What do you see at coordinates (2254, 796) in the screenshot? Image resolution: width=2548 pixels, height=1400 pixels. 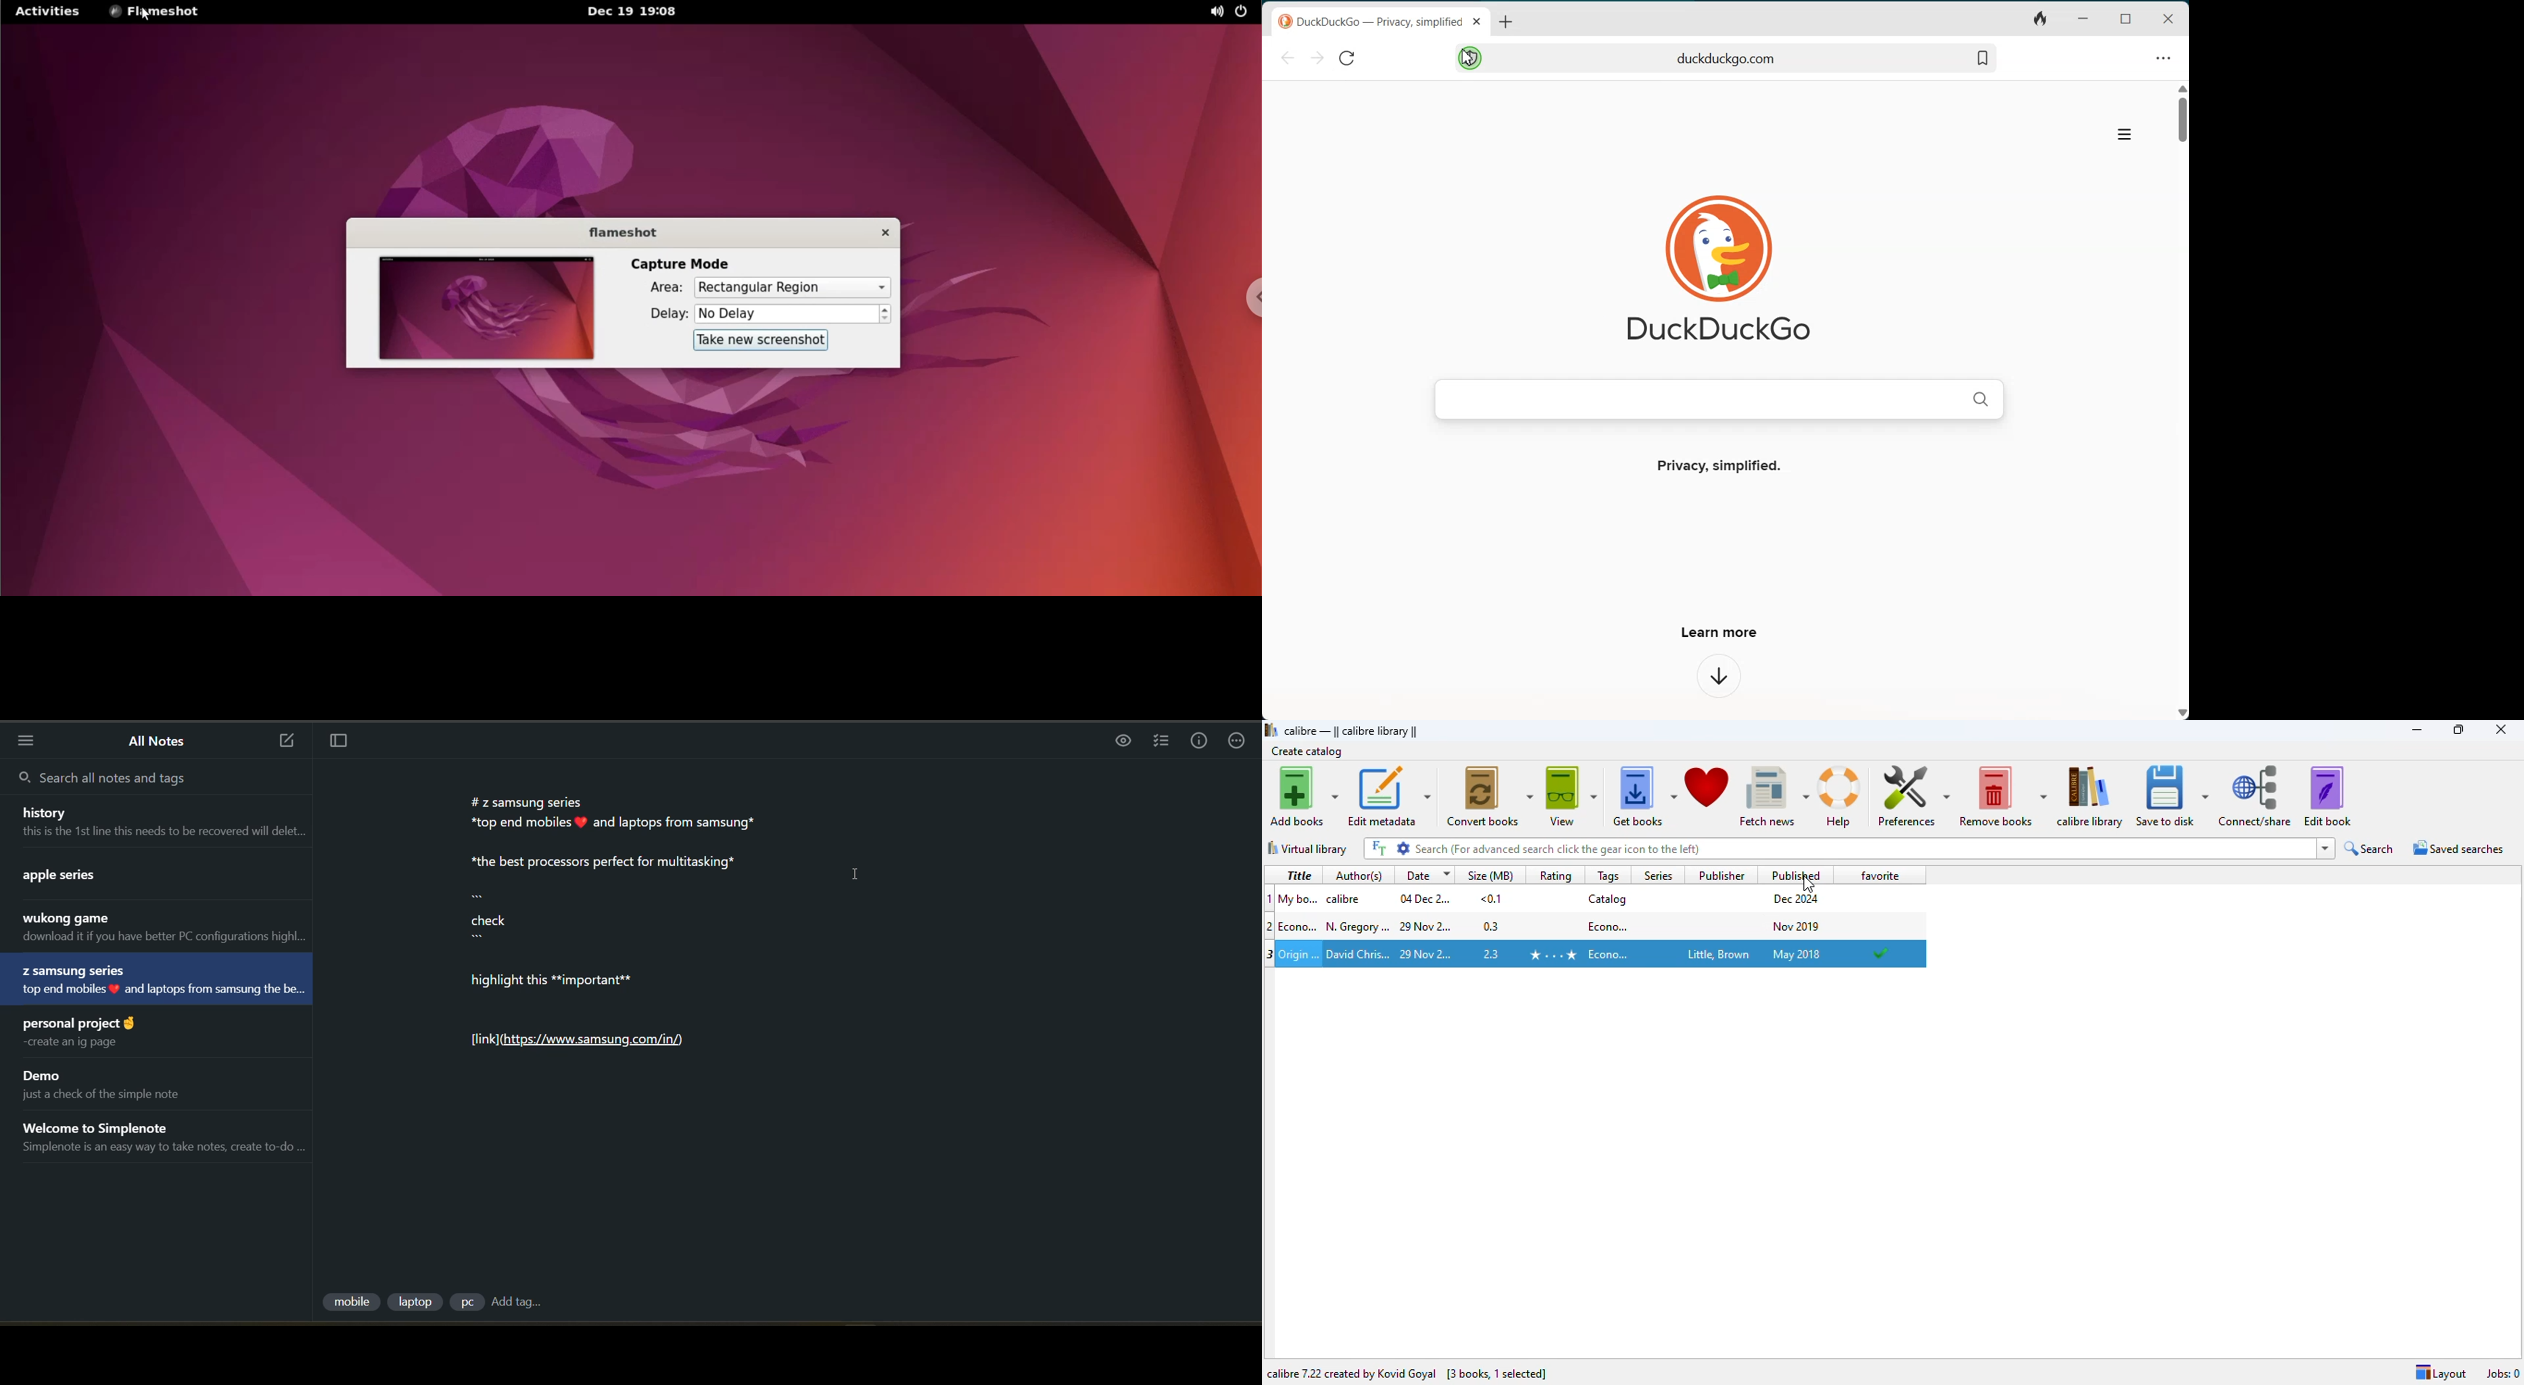 I see `connect/share` at bounding box center [2254, 796].